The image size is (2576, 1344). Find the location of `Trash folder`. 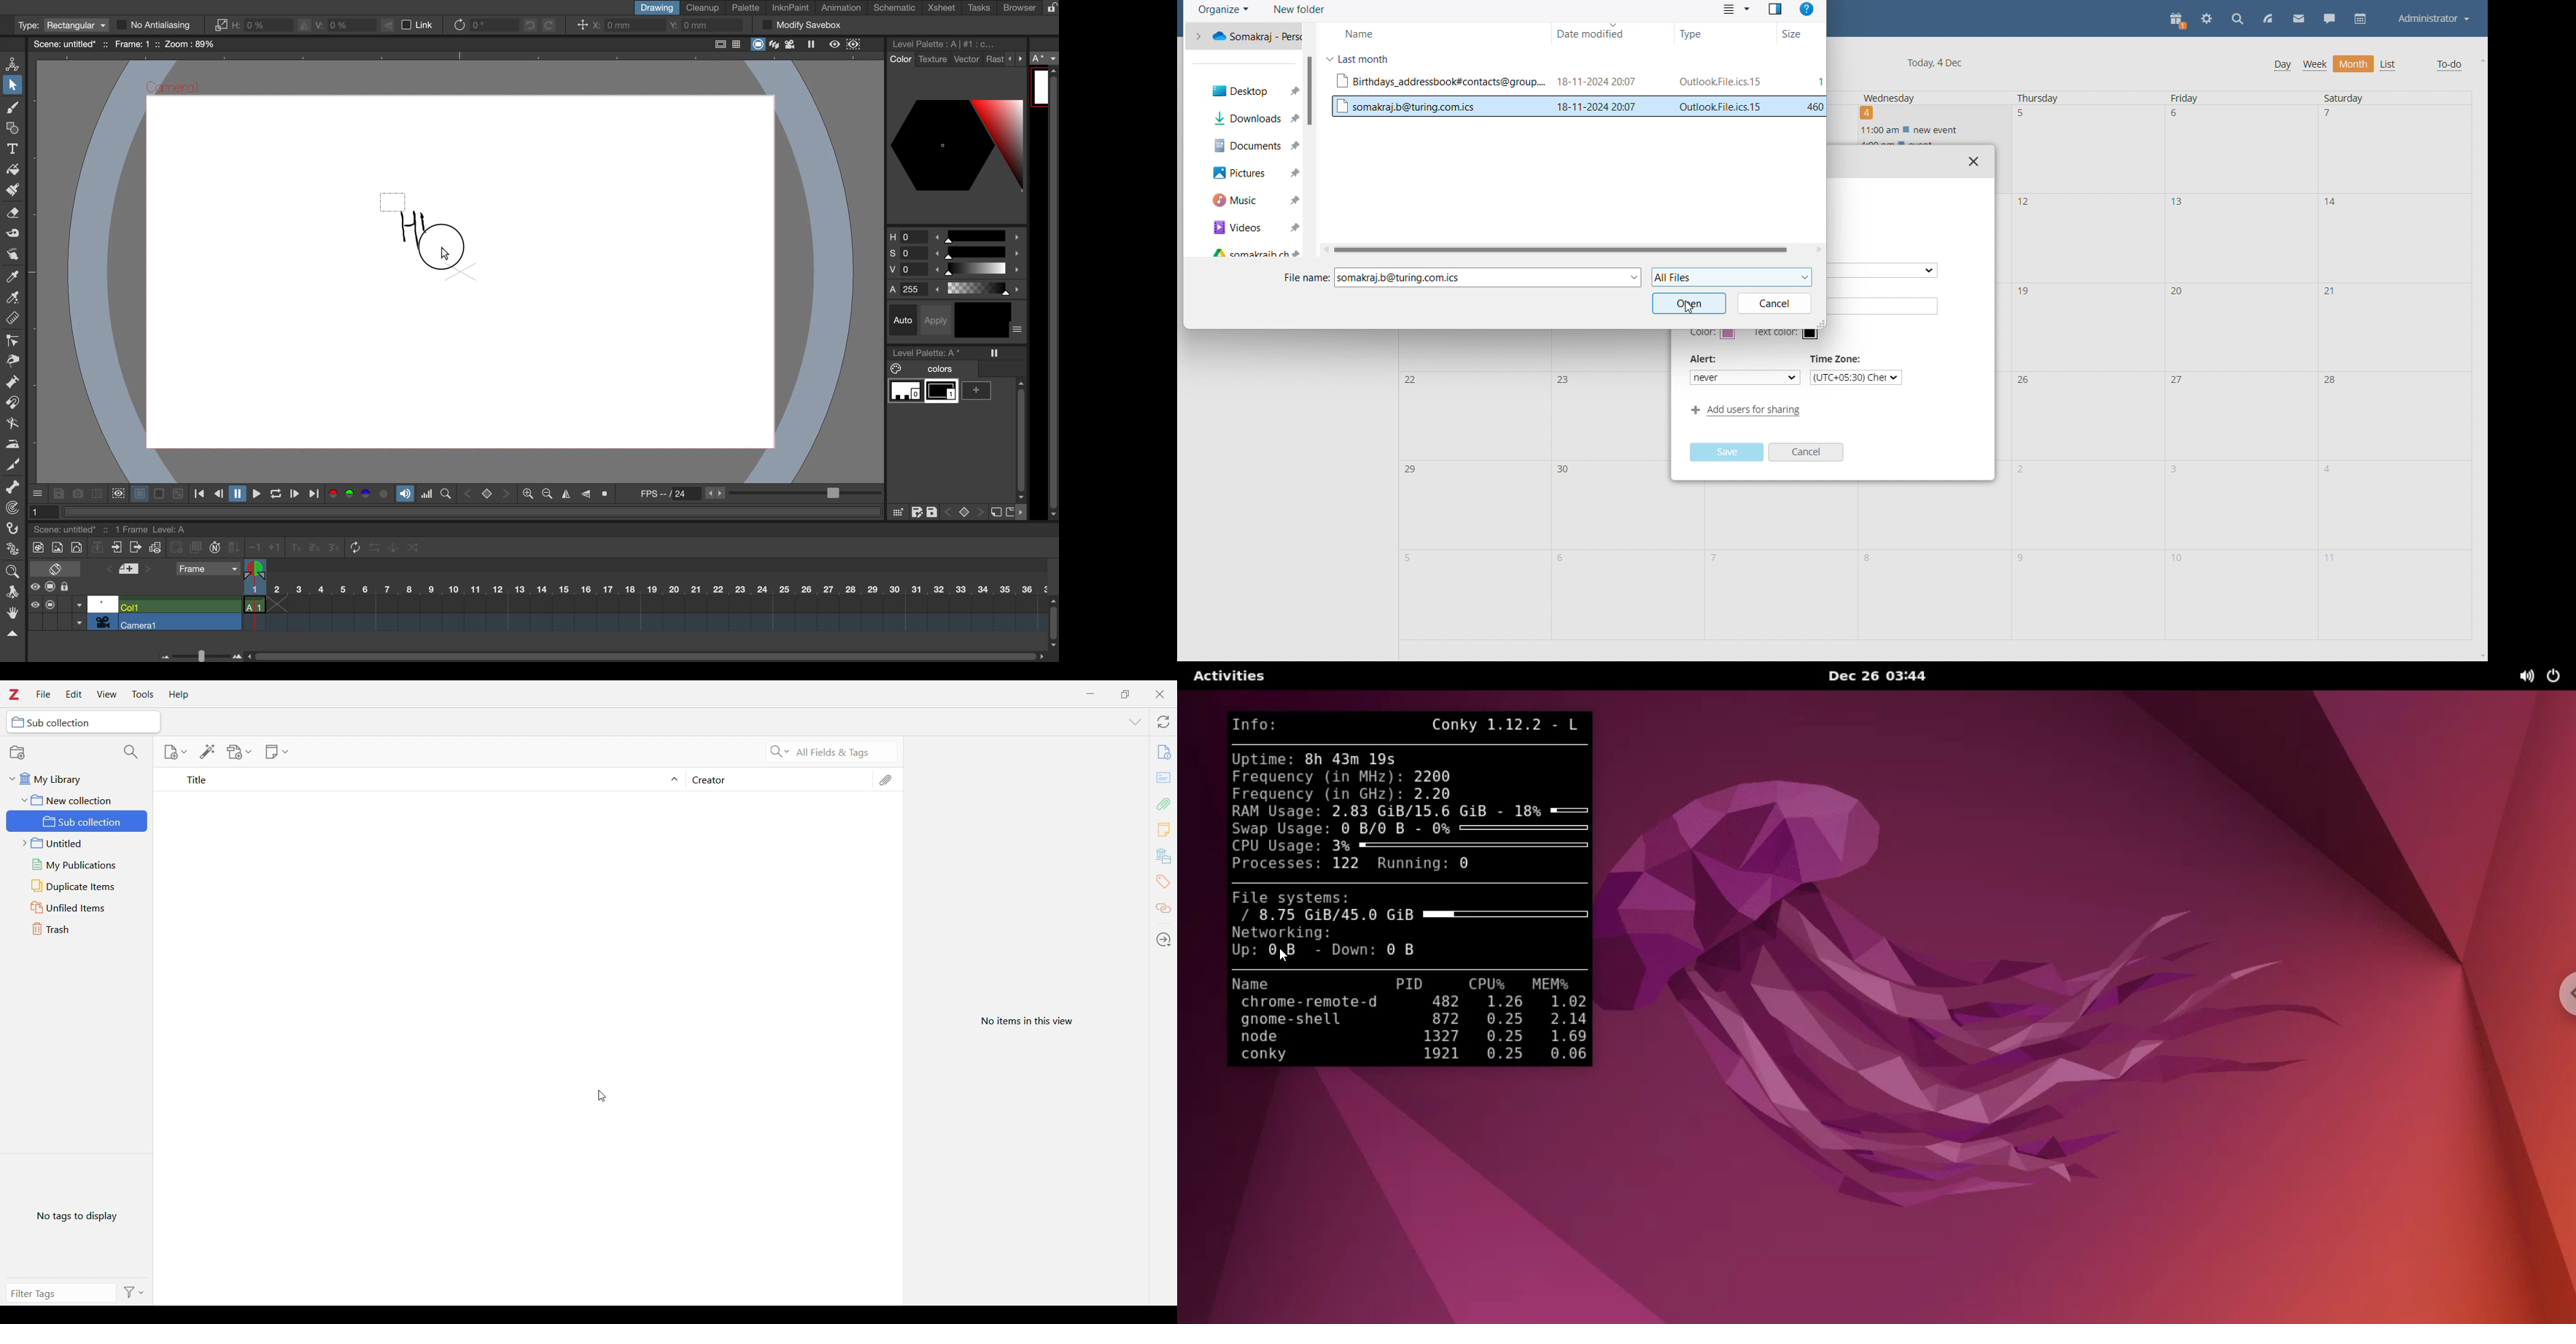

Trash folder is located at coordinates (77, 907).